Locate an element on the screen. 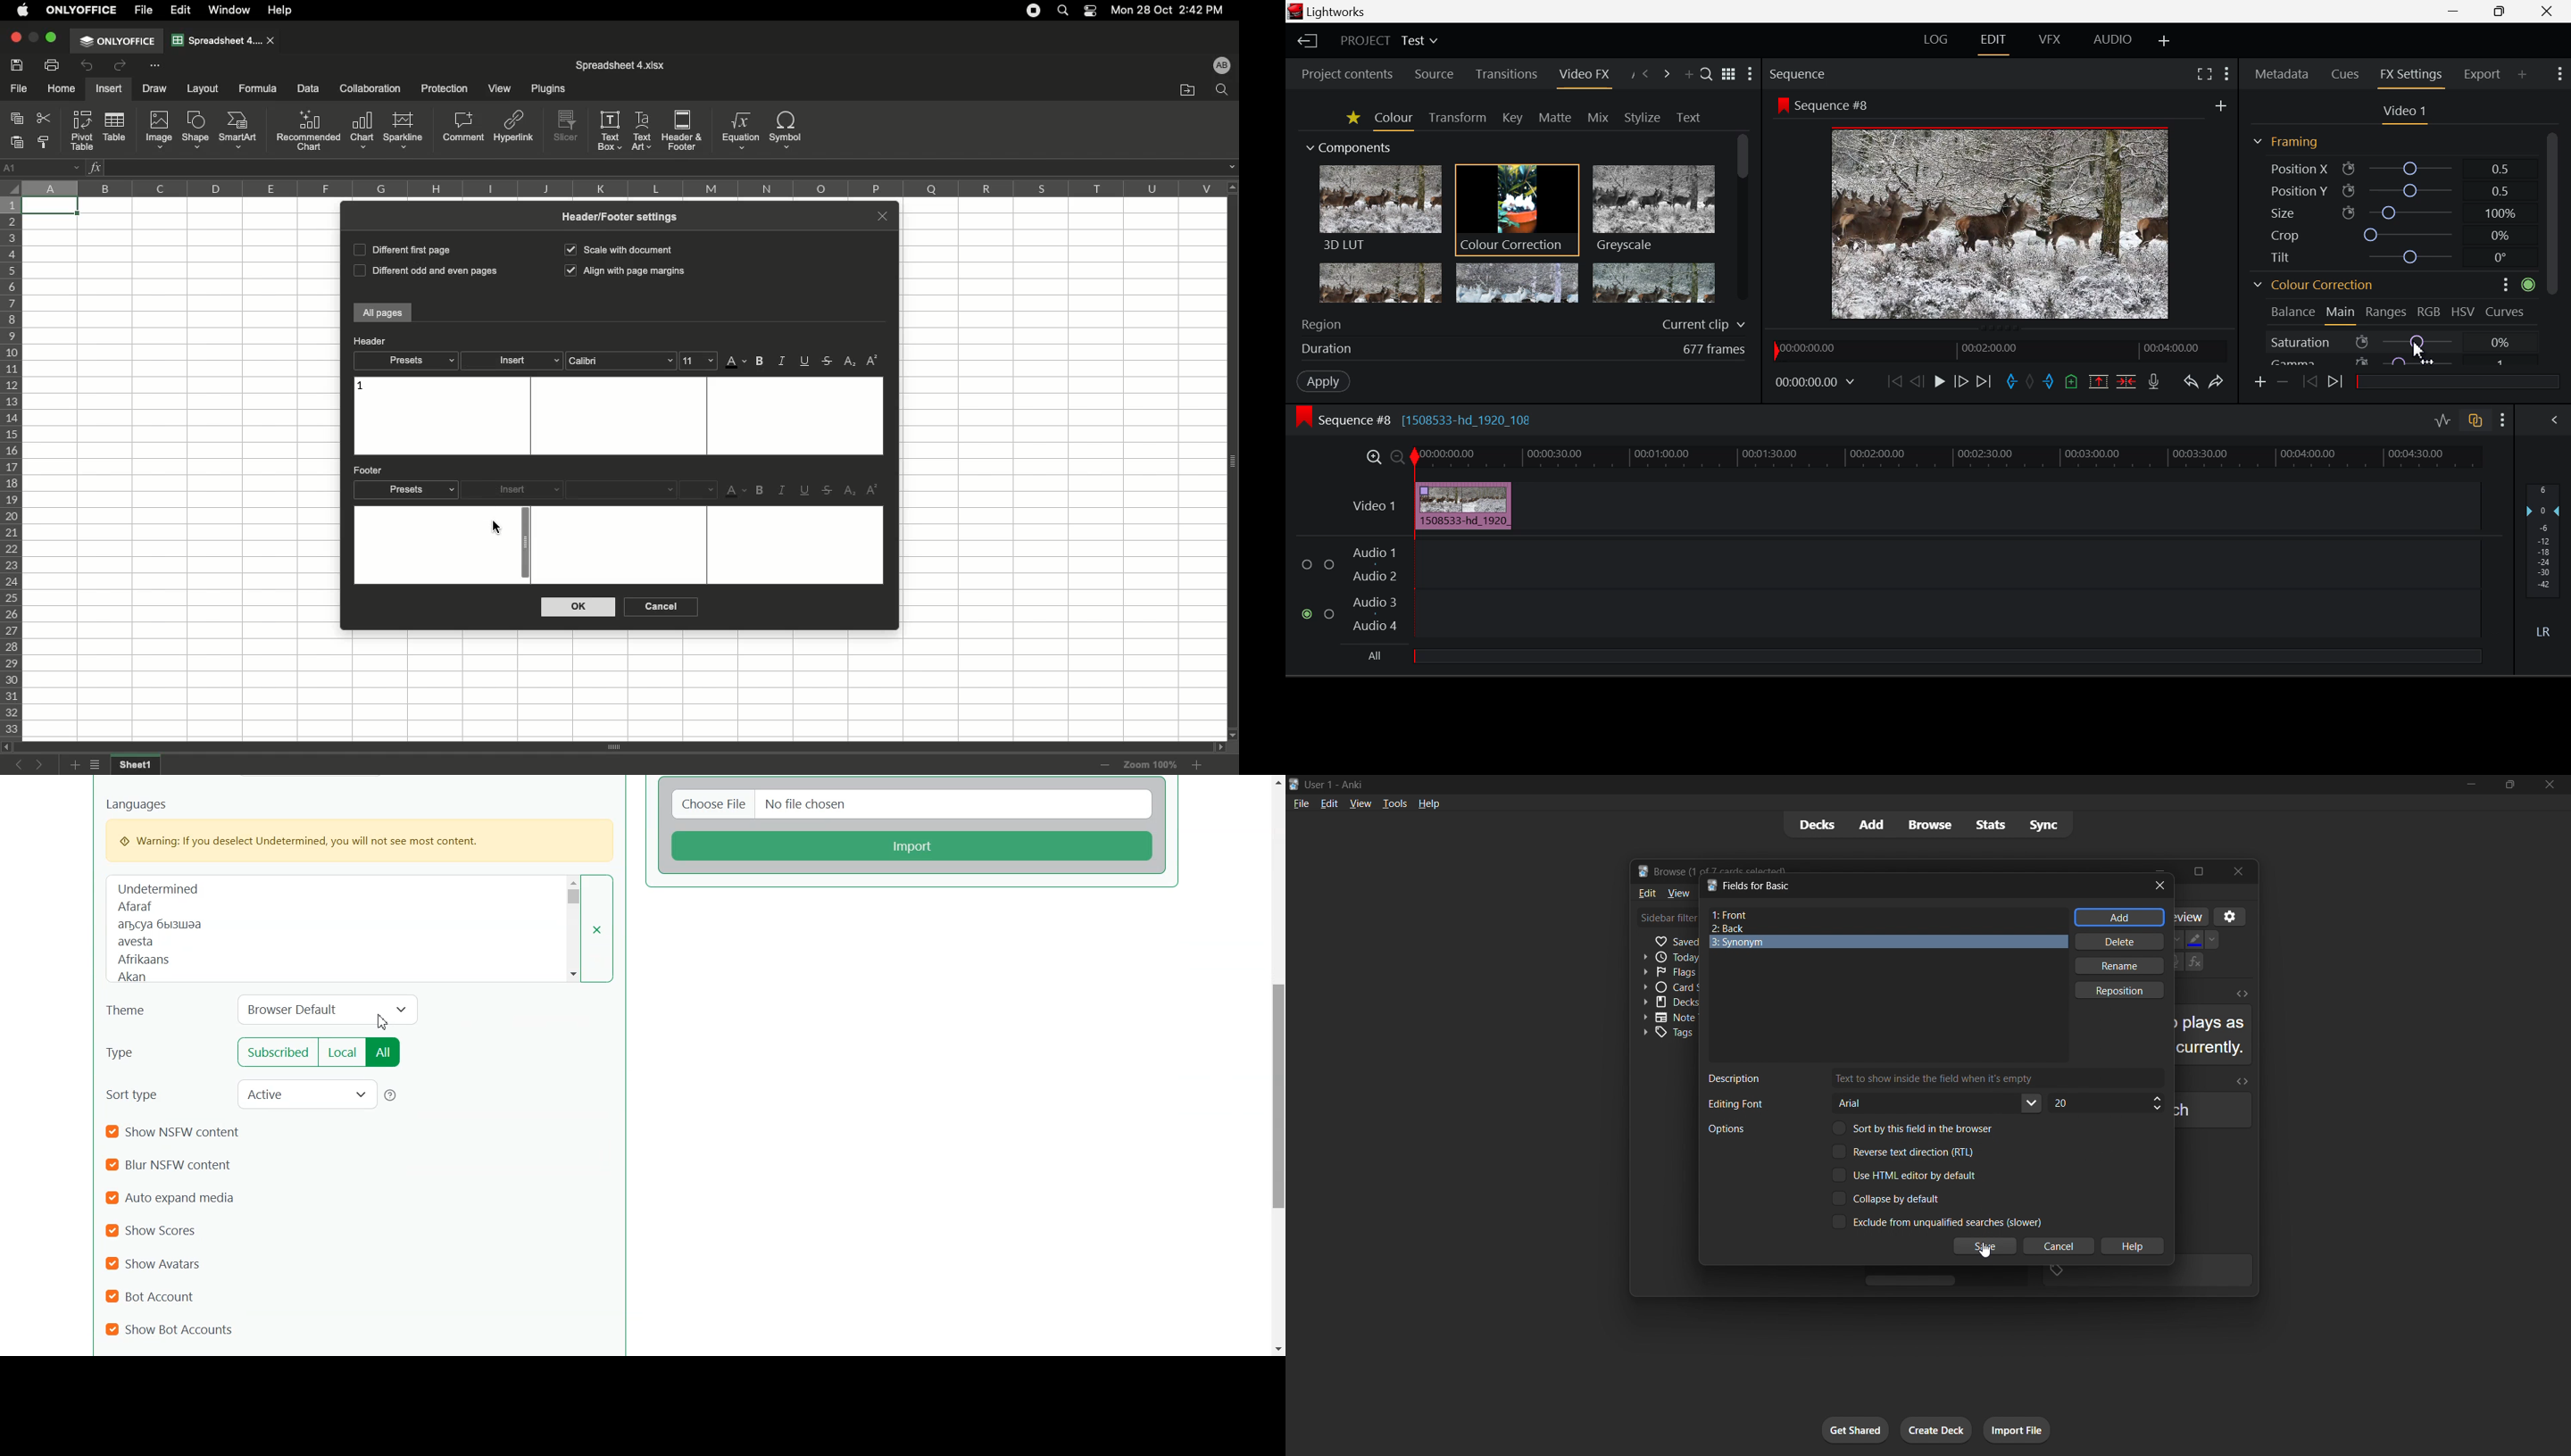 Image resolution: width=2576 pixels, height=1456 pixels. Pivot table is located at coordinates (84, 130).